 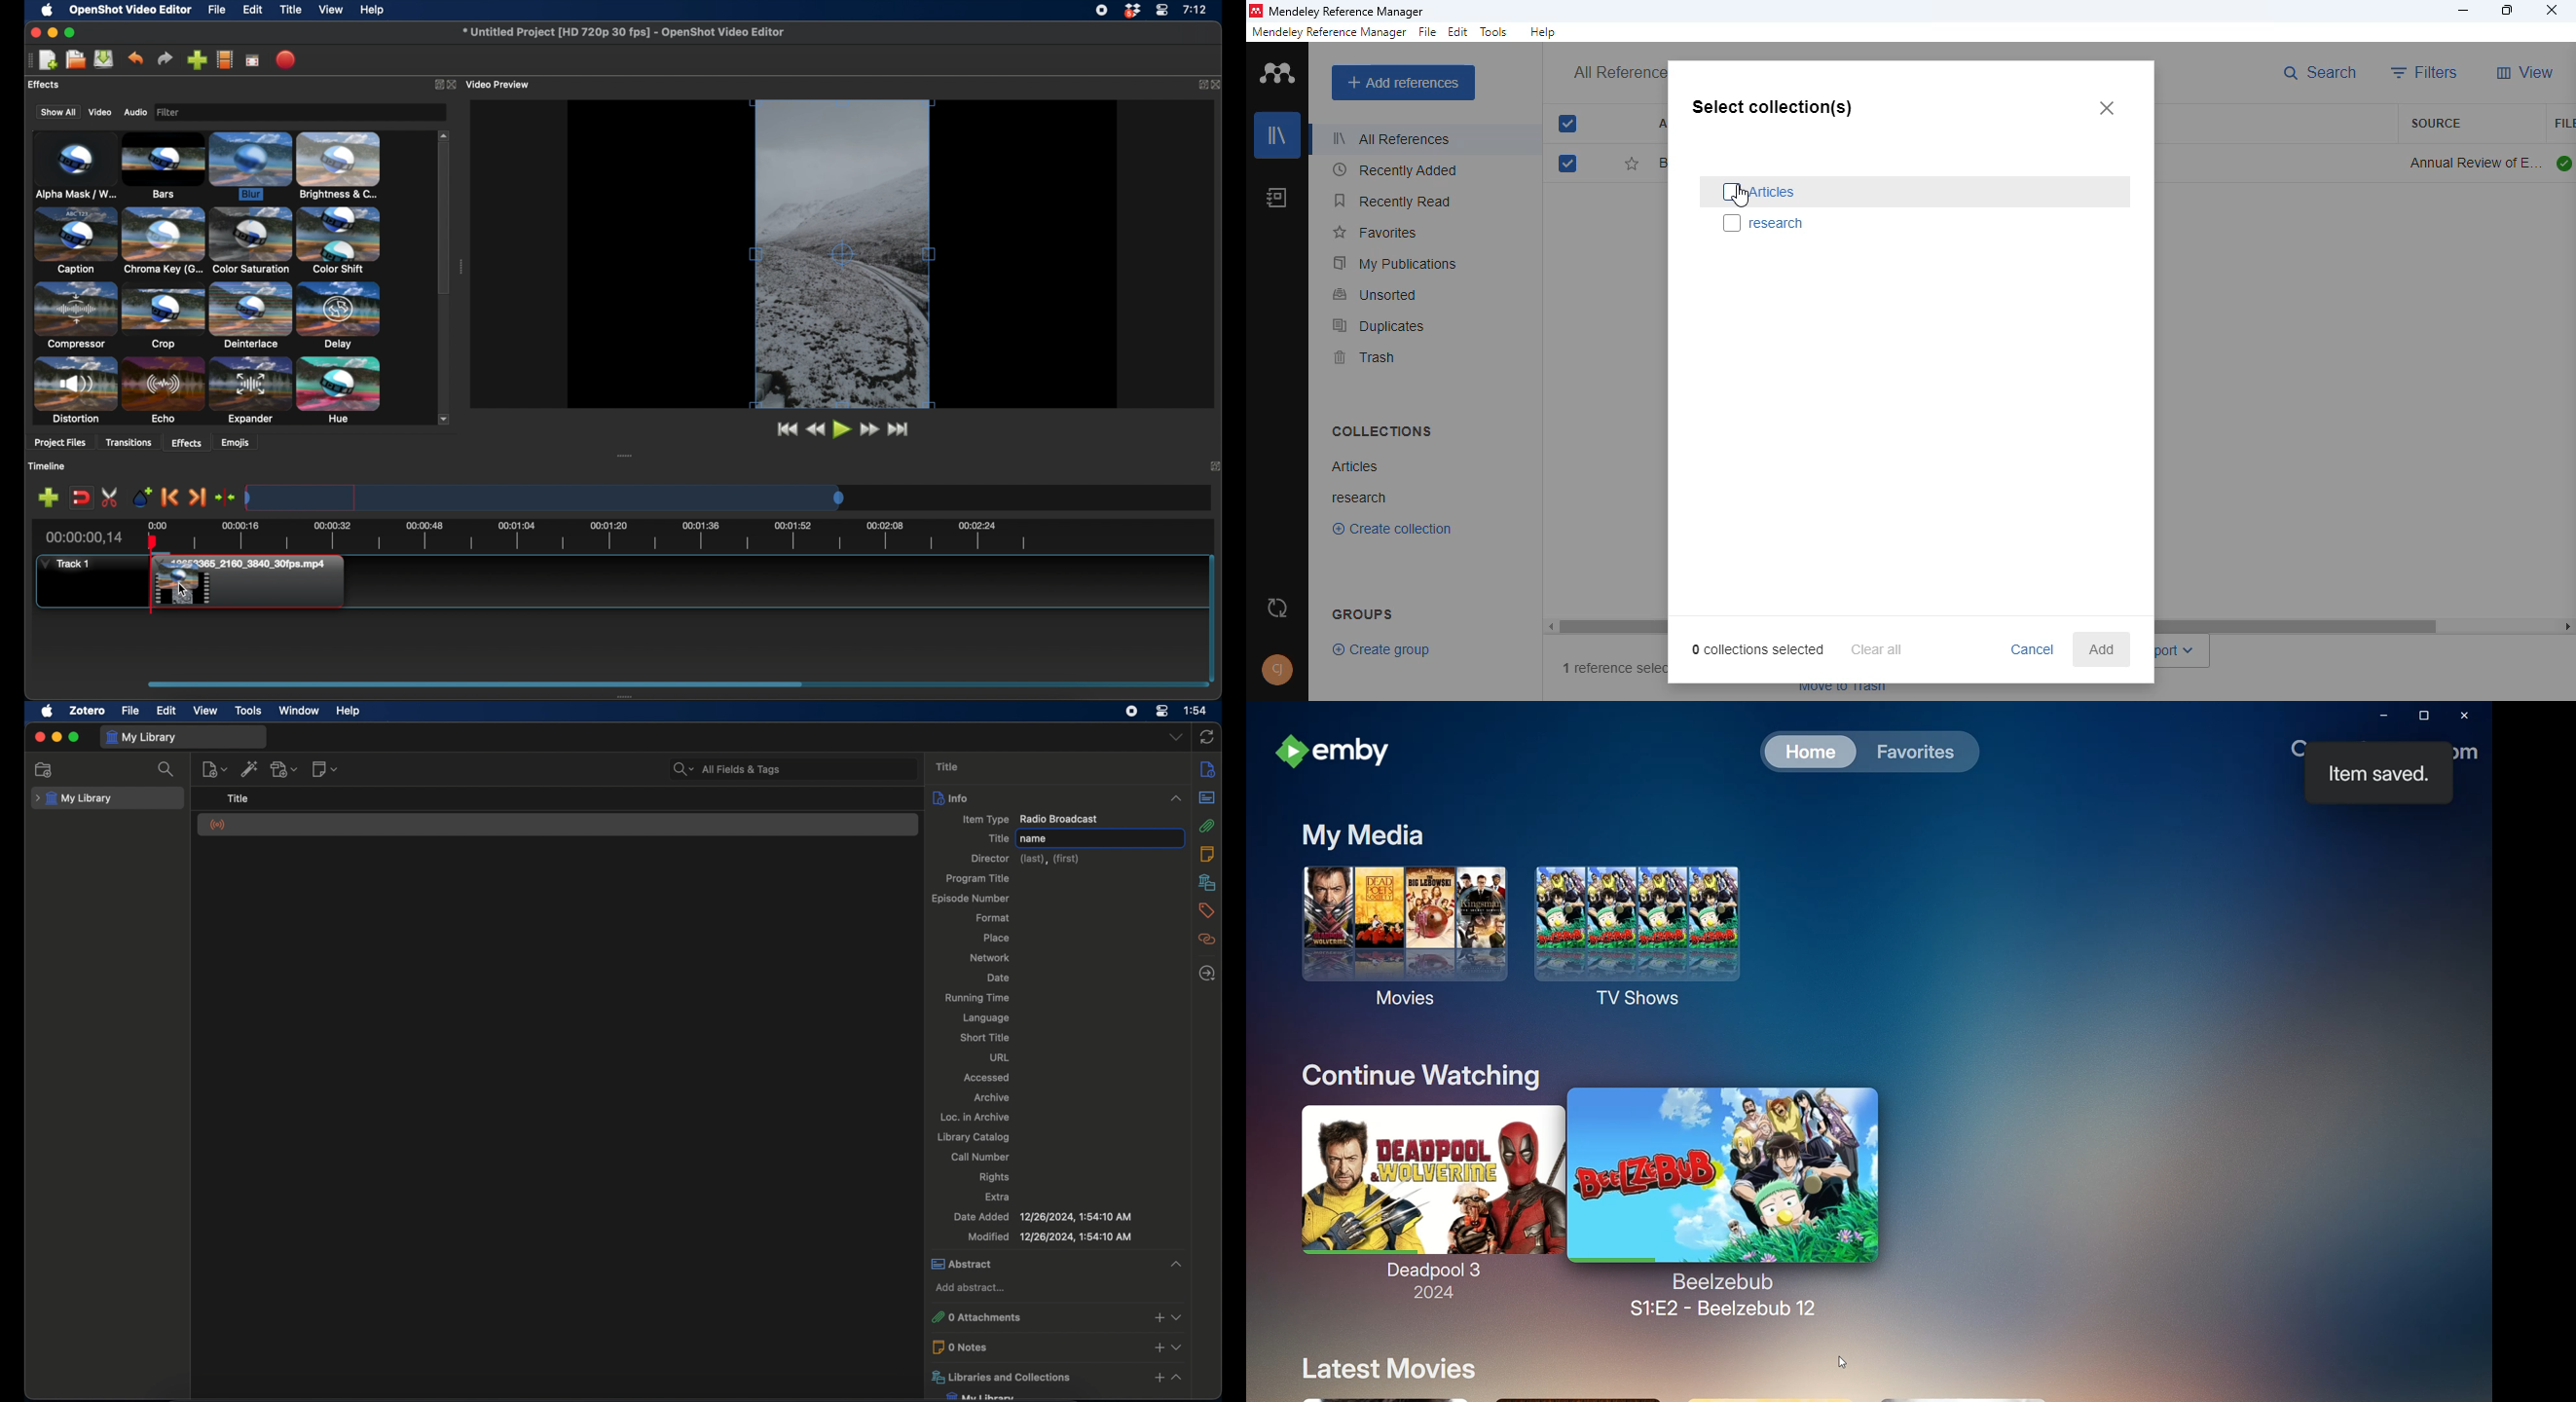 I want to click on window, so click(x=300, y=711).